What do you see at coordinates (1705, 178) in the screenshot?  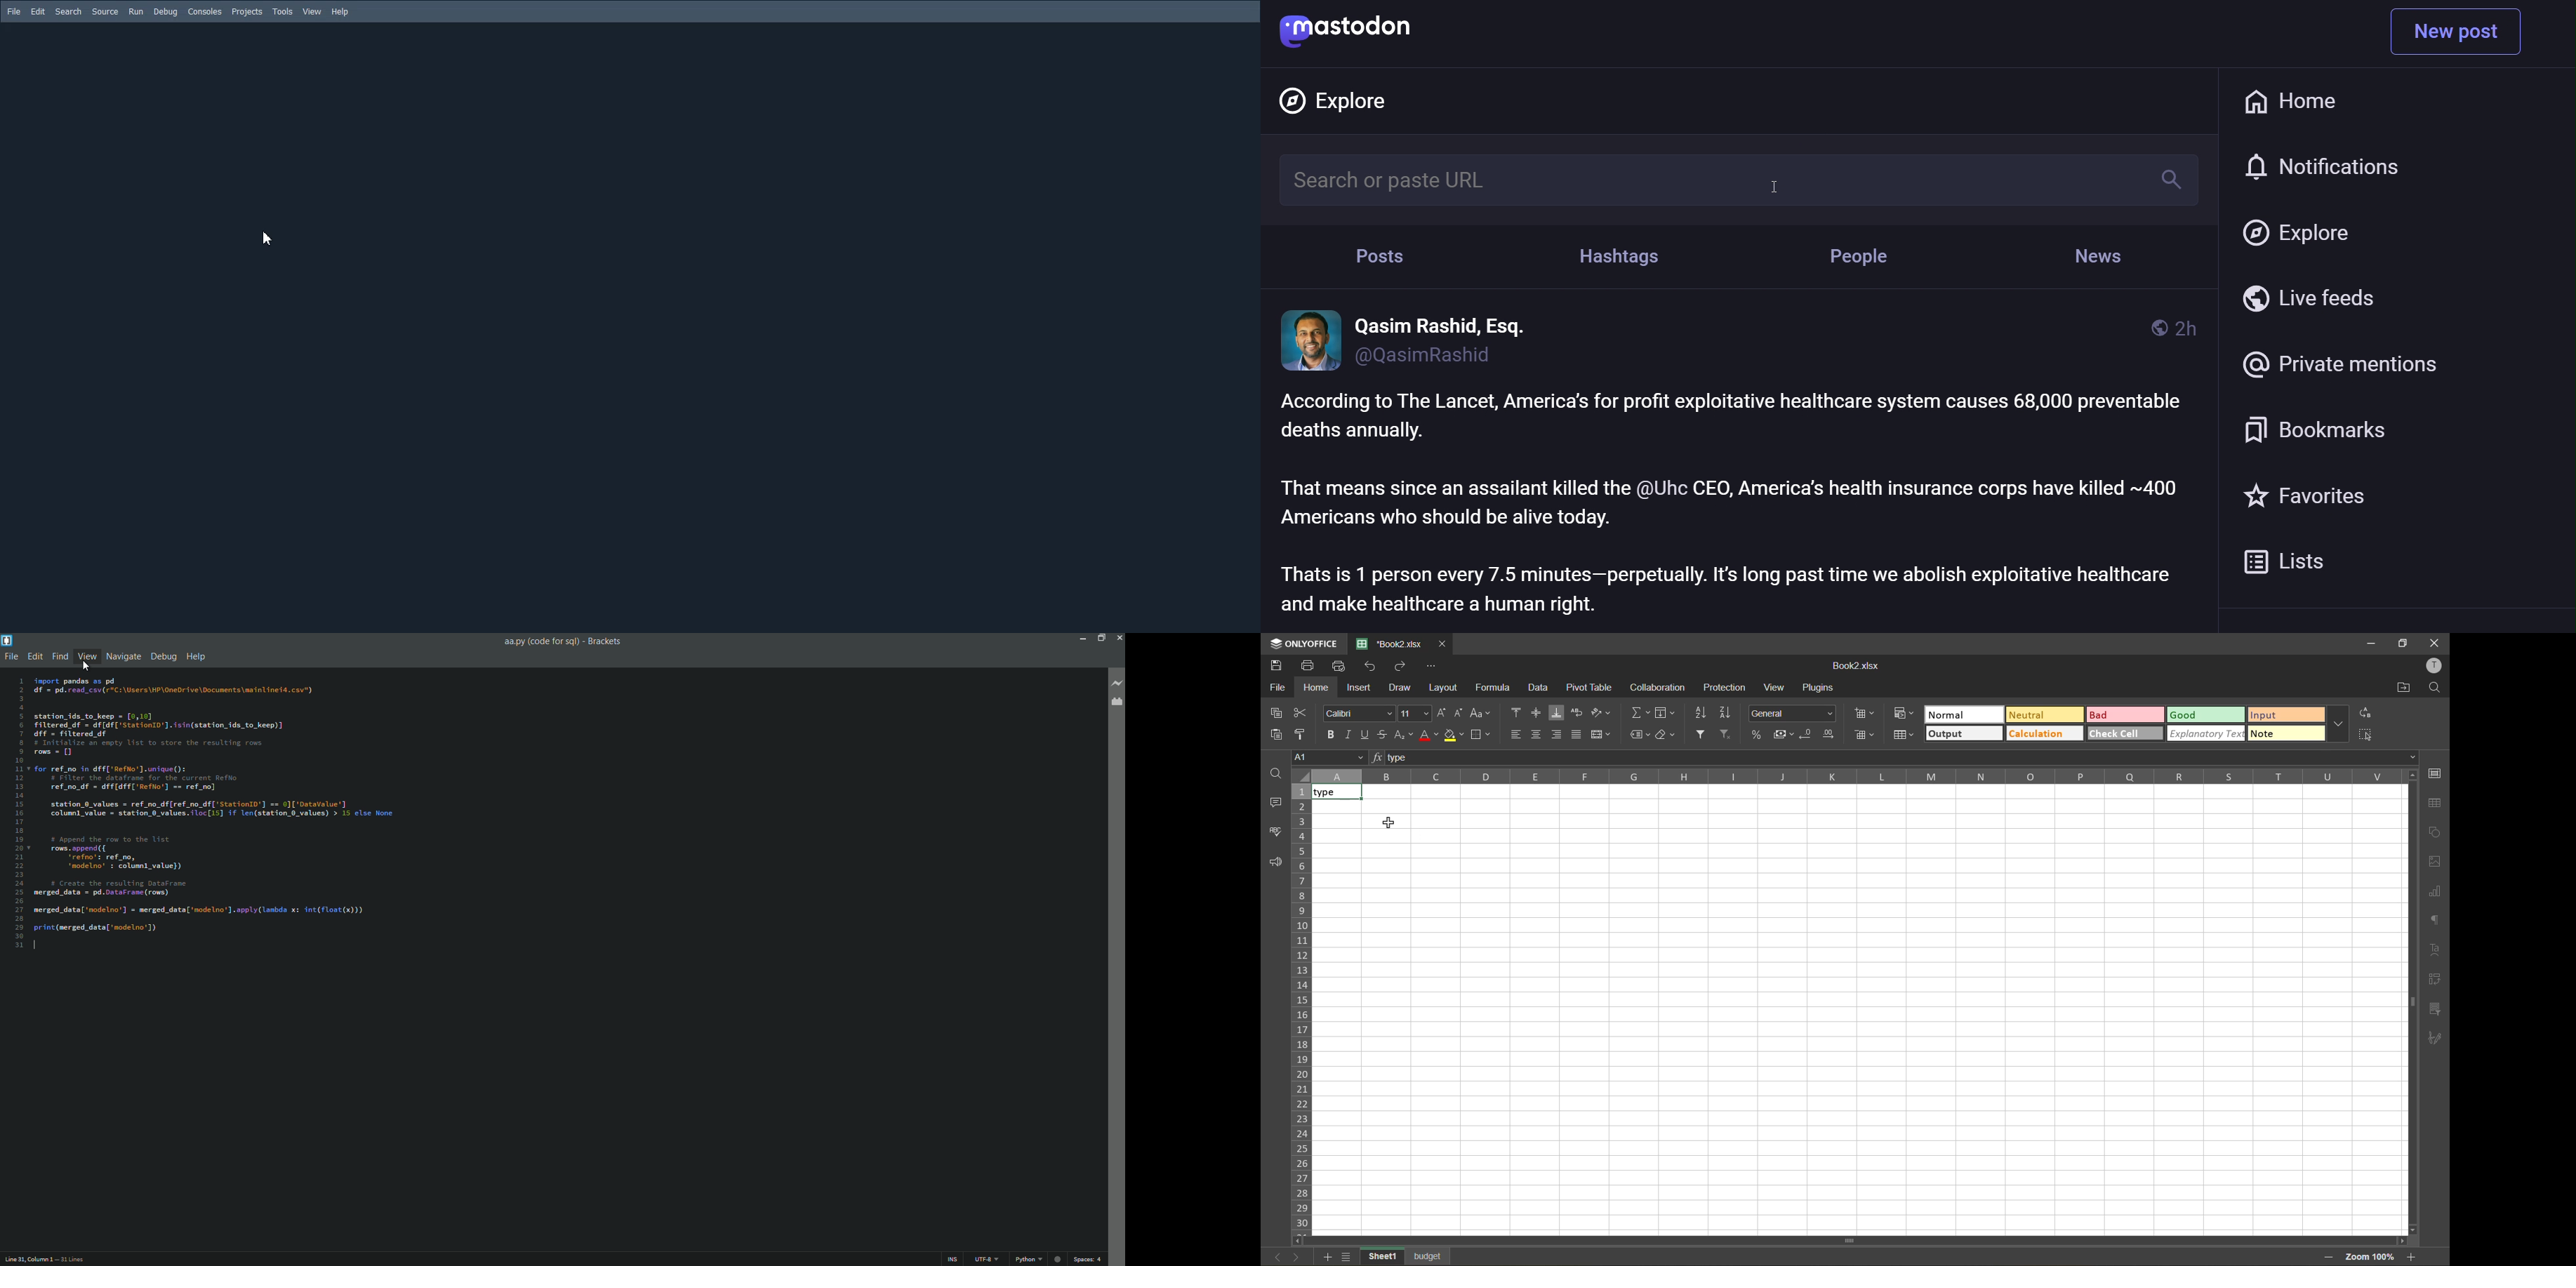 I see `search bar` at bounding box center [1705, 178].